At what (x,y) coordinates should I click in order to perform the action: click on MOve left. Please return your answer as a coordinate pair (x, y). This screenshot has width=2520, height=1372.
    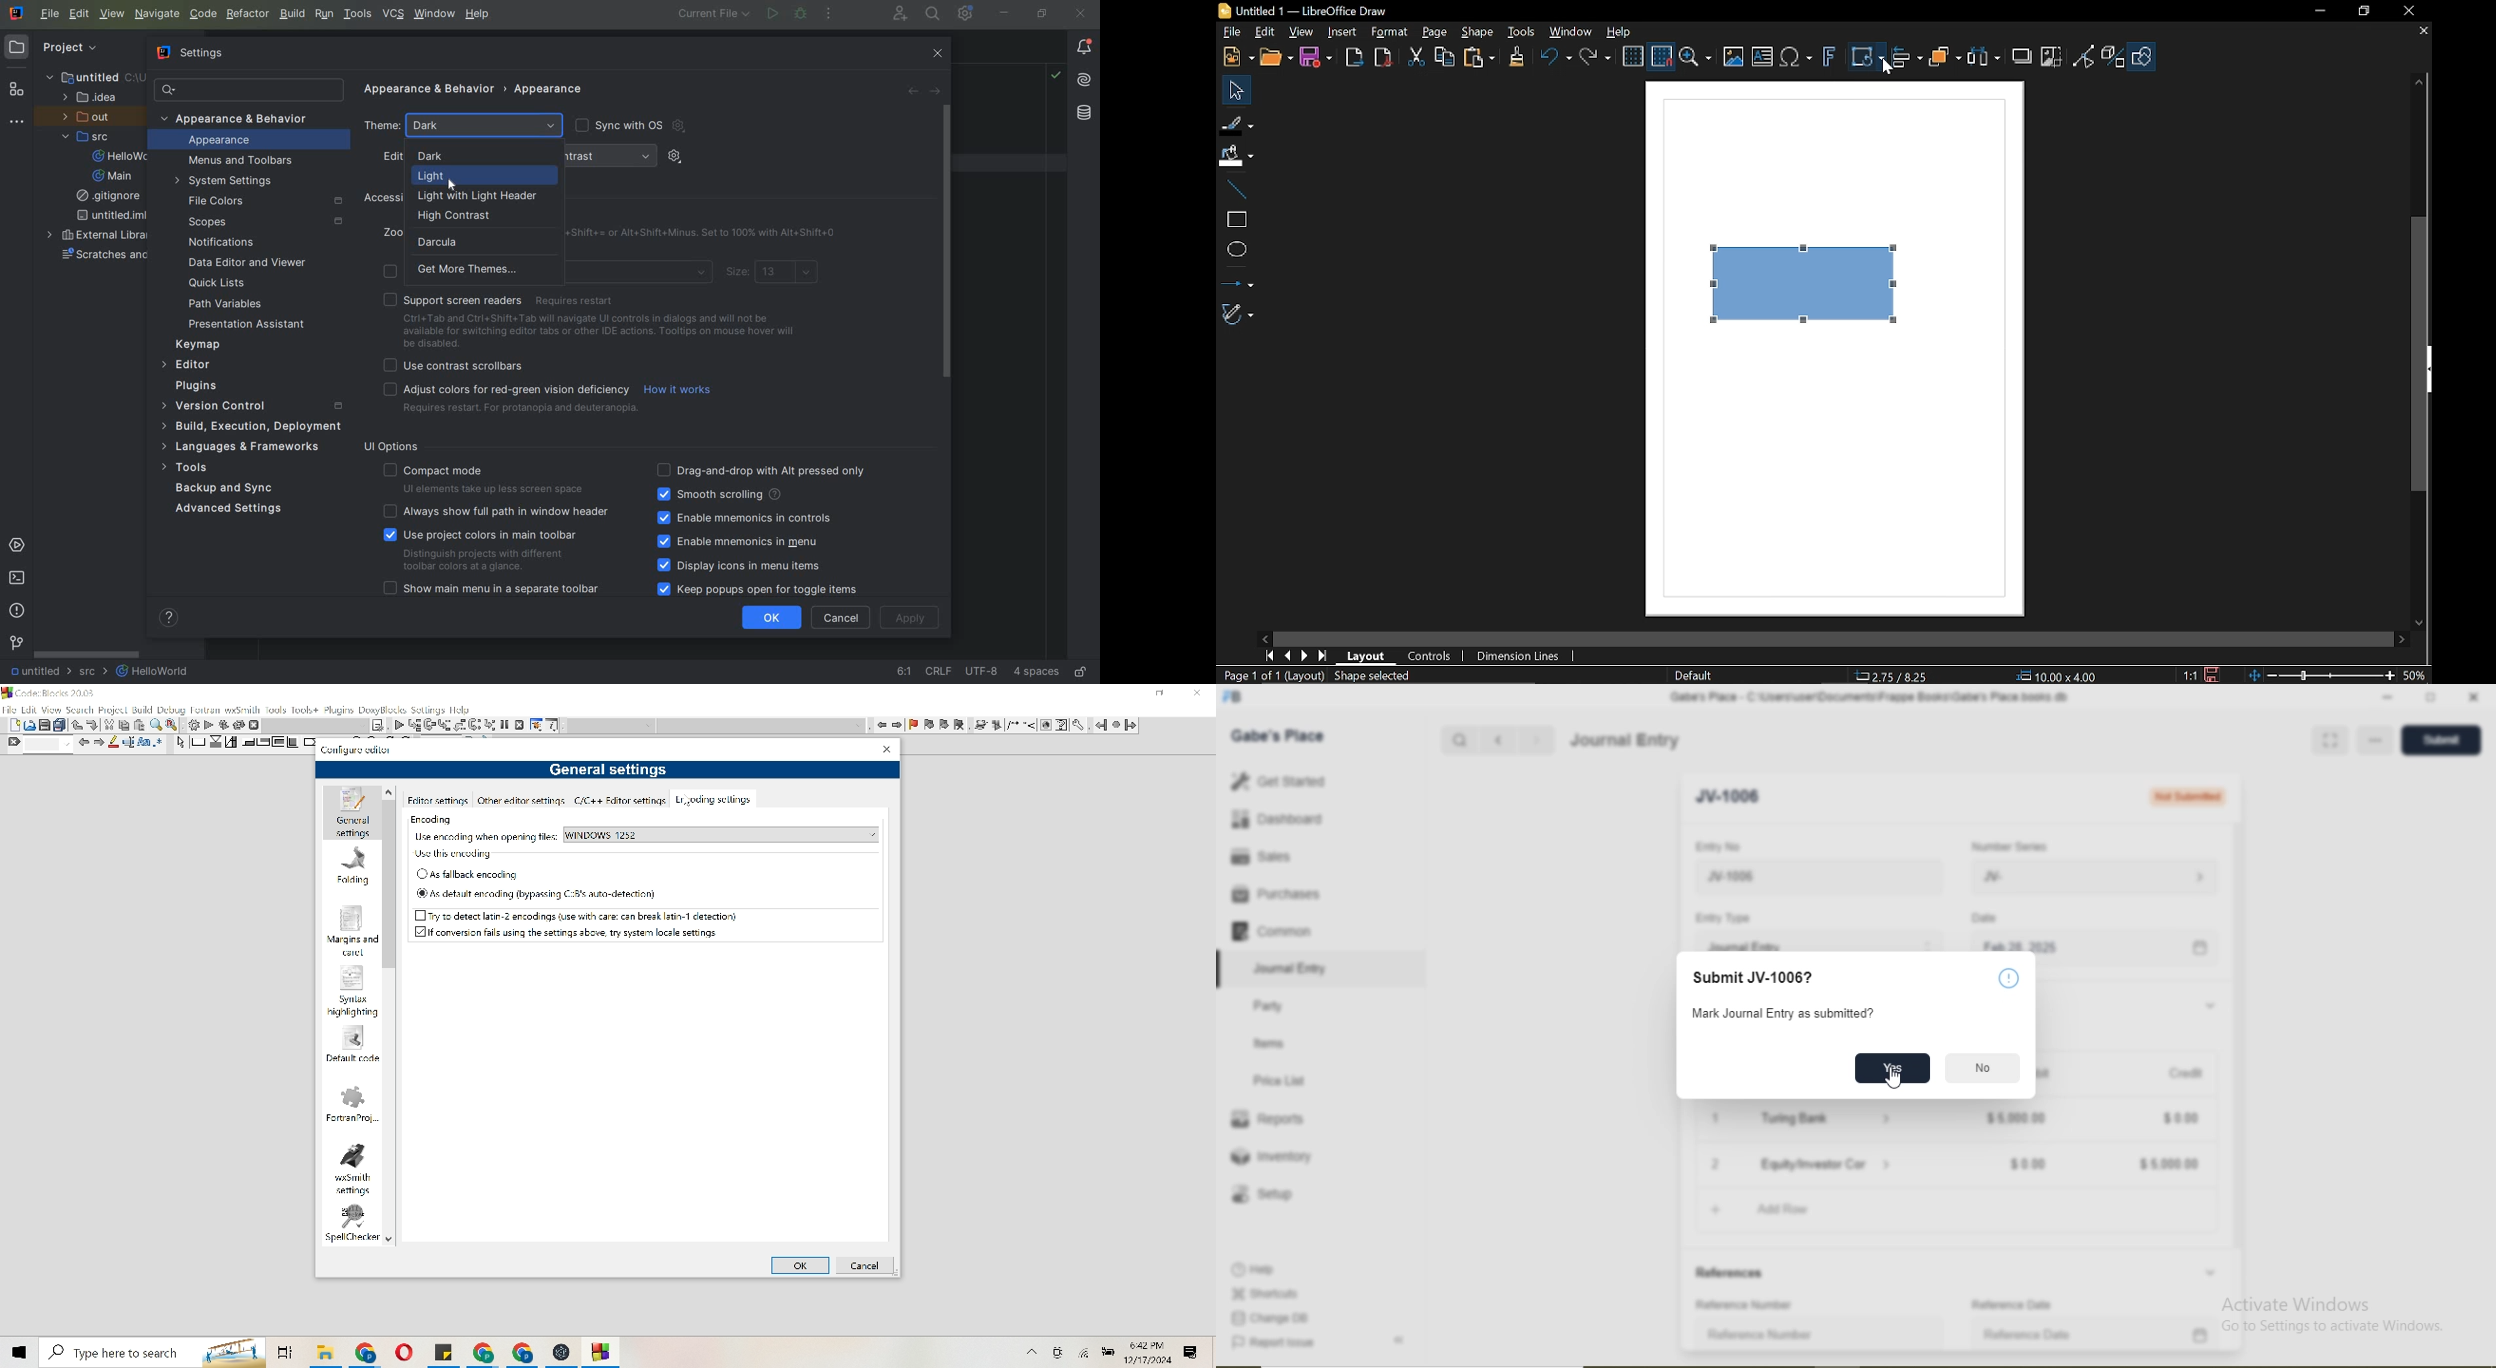
    Looking at the image, I should click on (1265, 637).